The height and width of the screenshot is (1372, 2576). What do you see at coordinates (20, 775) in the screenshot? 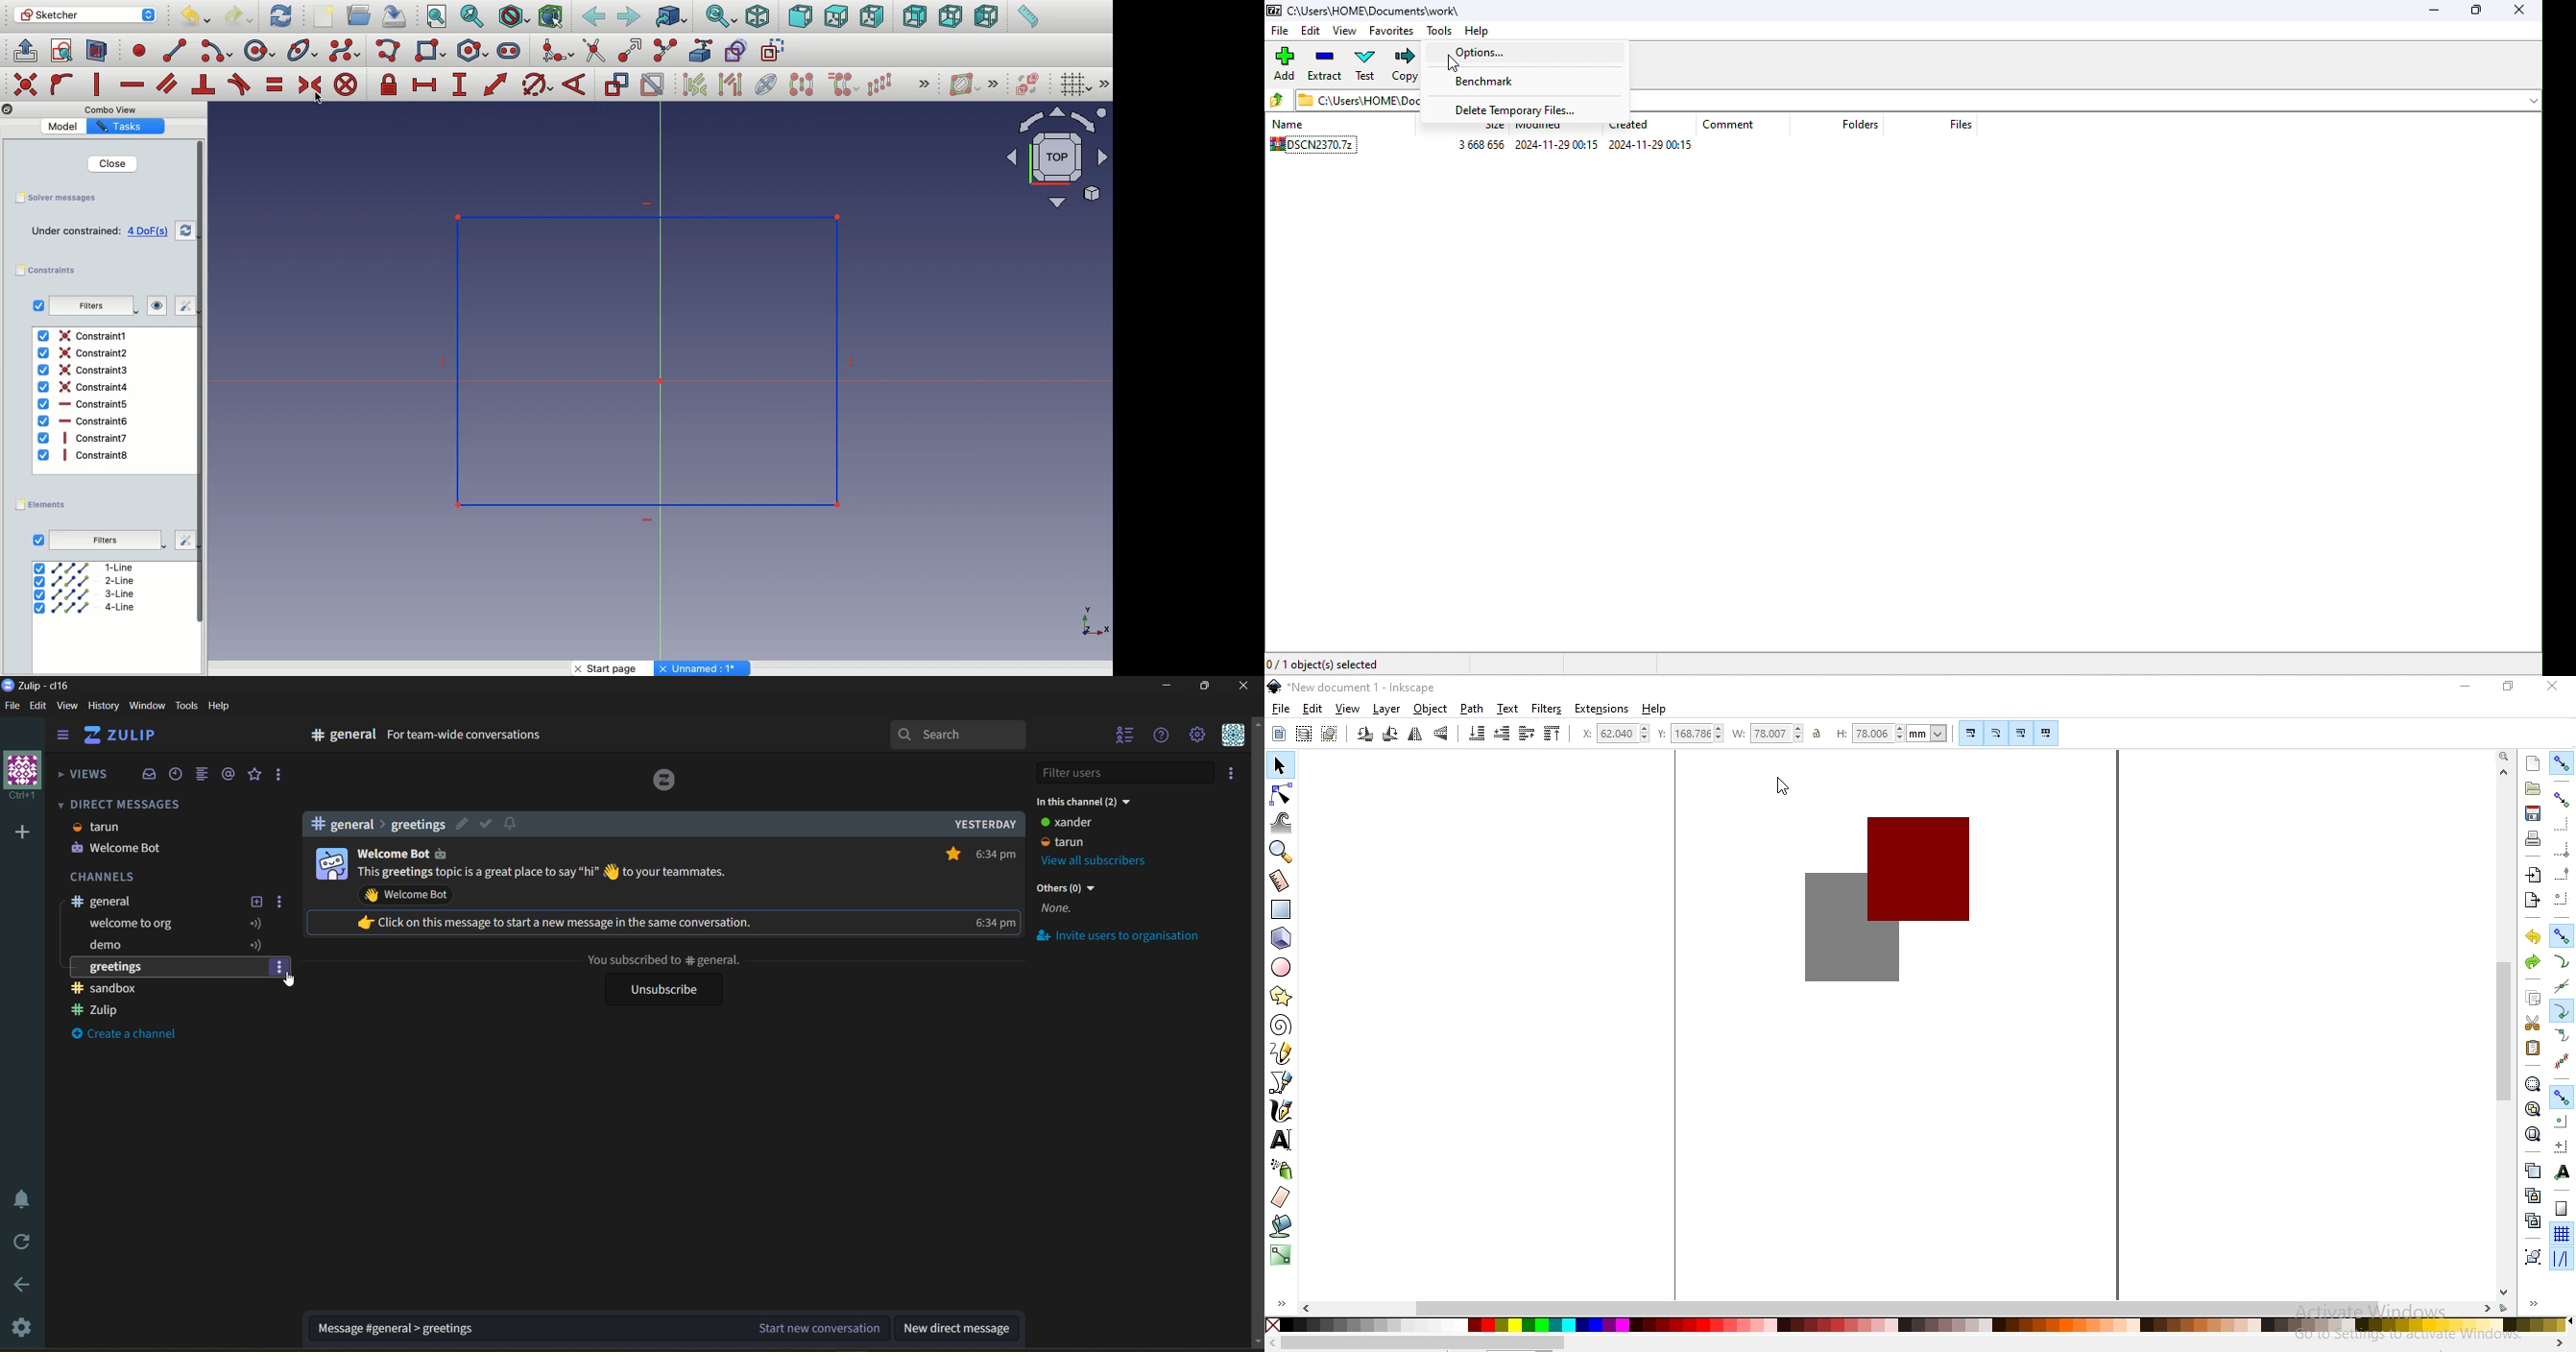
I see `organisation name and profile pic` at bounding box center [20, 775].